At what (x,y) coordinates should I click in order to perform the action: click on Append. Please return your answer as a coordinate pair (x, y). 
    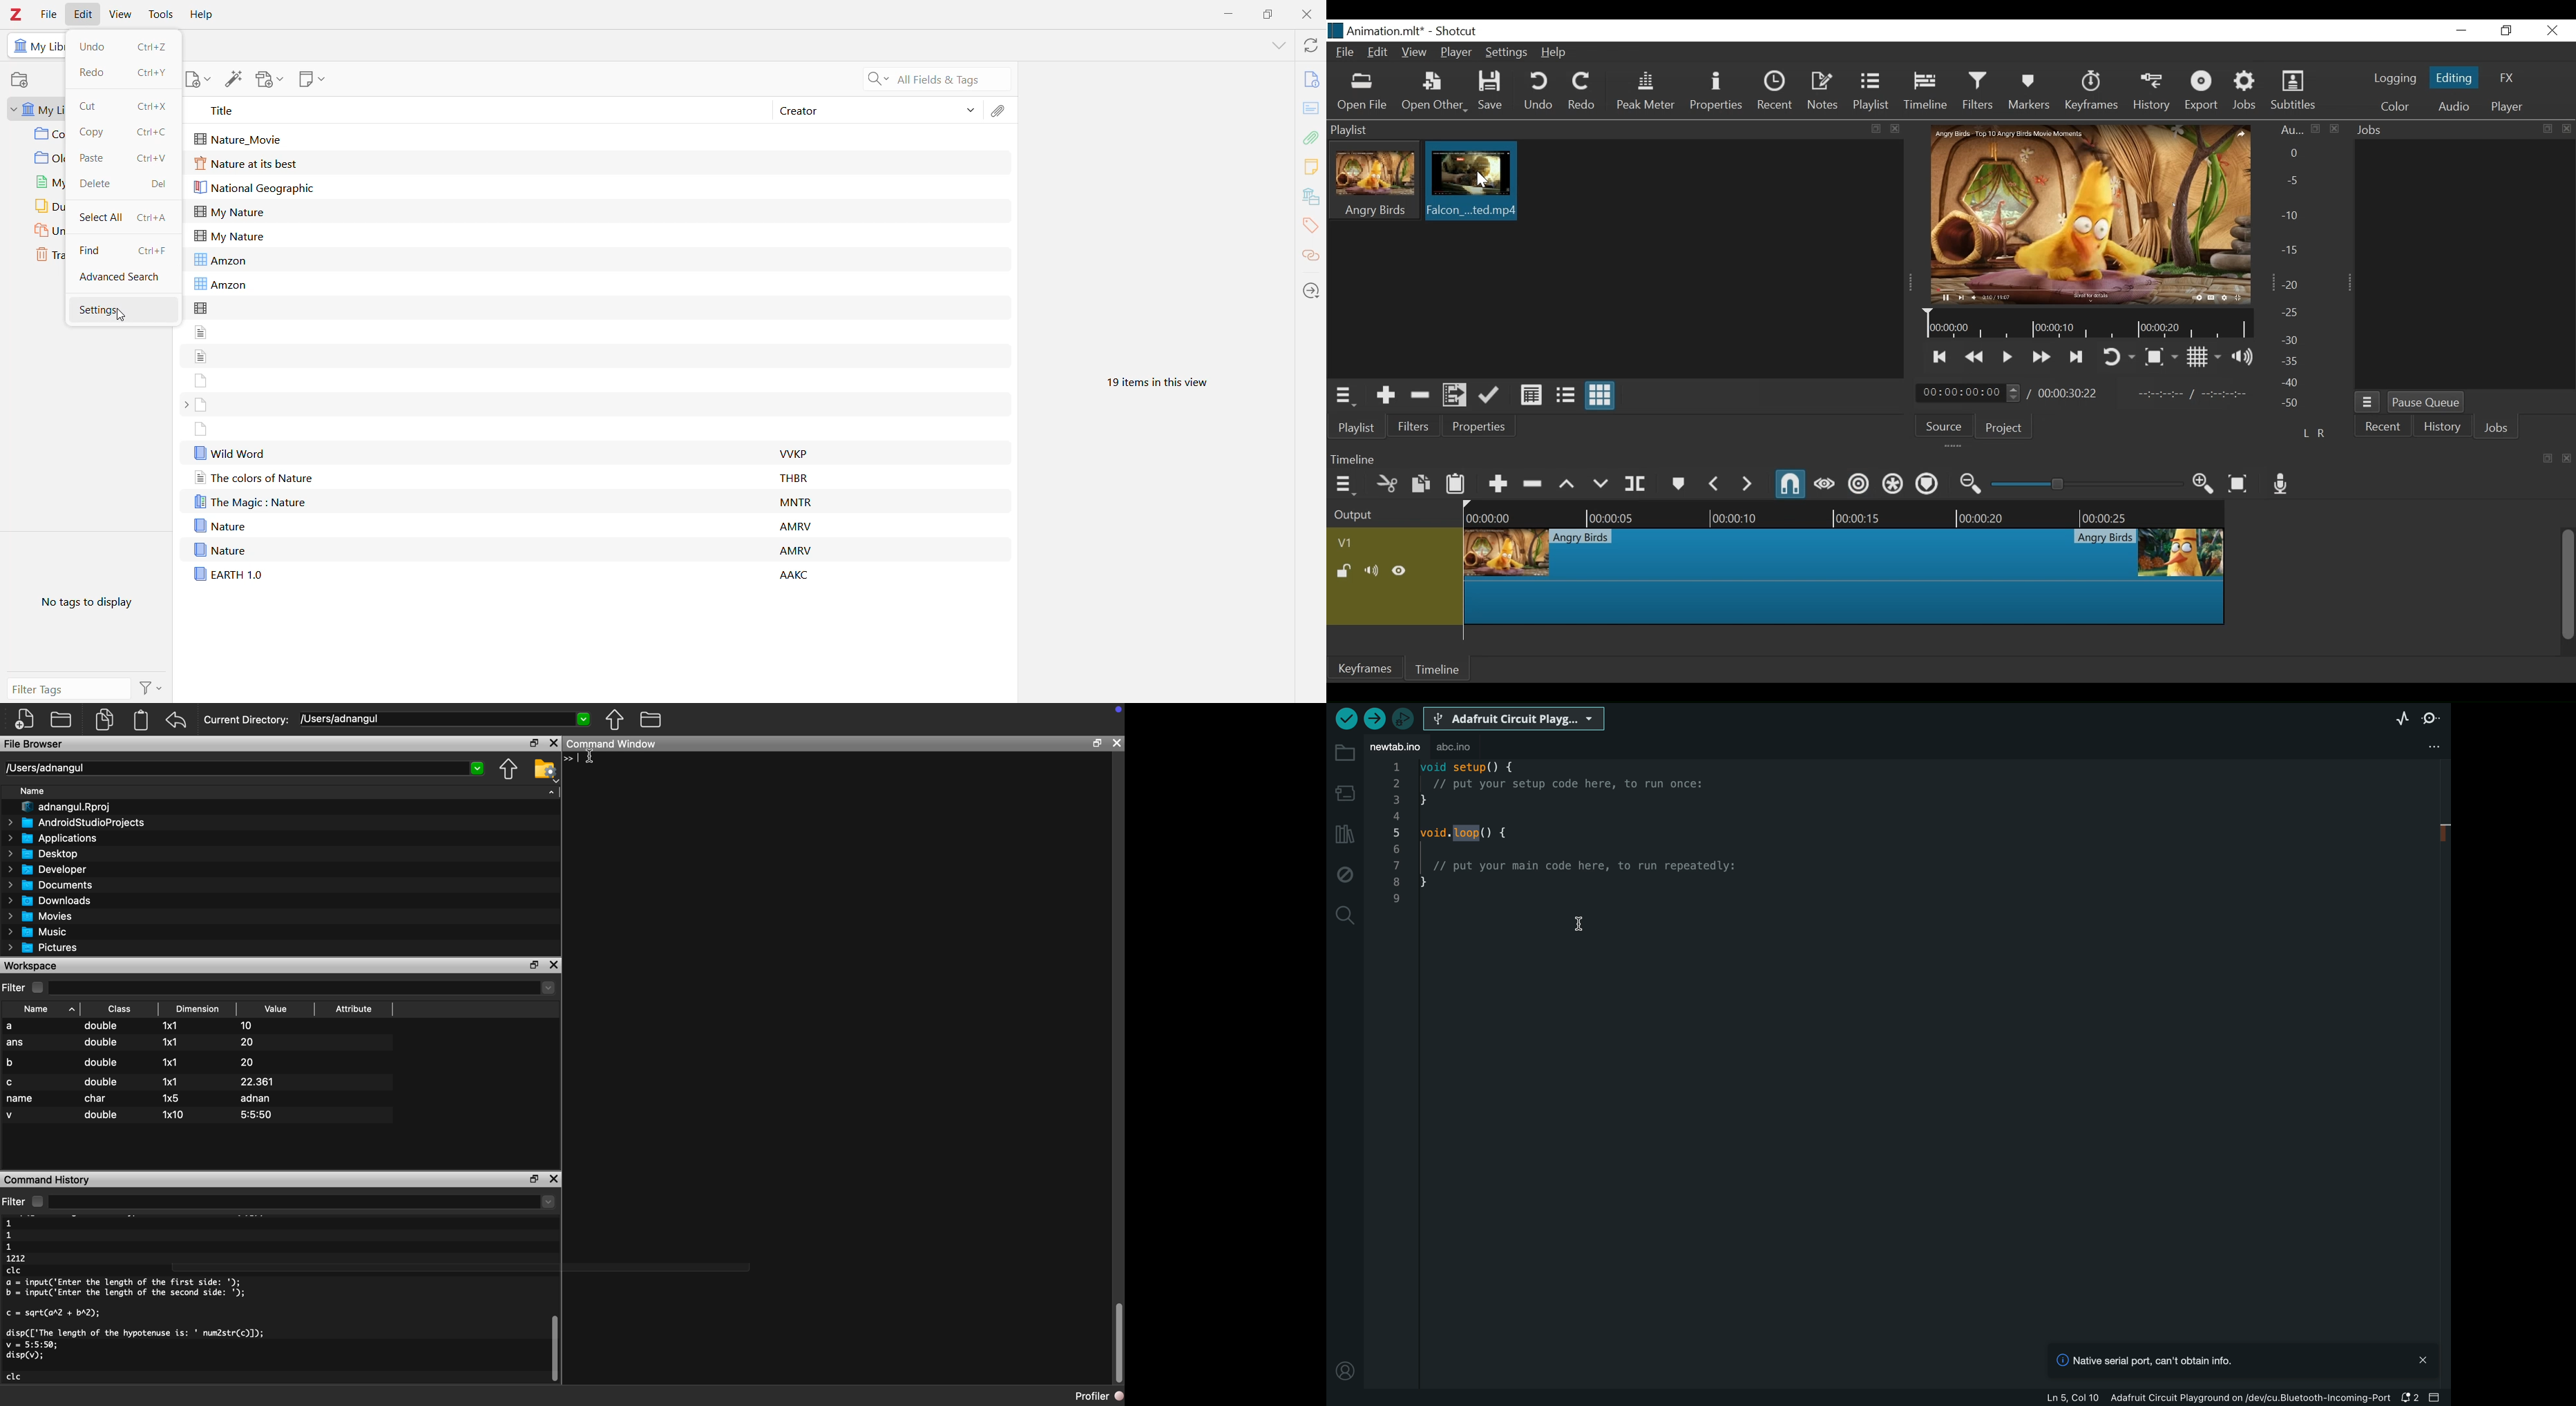
    Looking at the image, I should click on (1498, 482).